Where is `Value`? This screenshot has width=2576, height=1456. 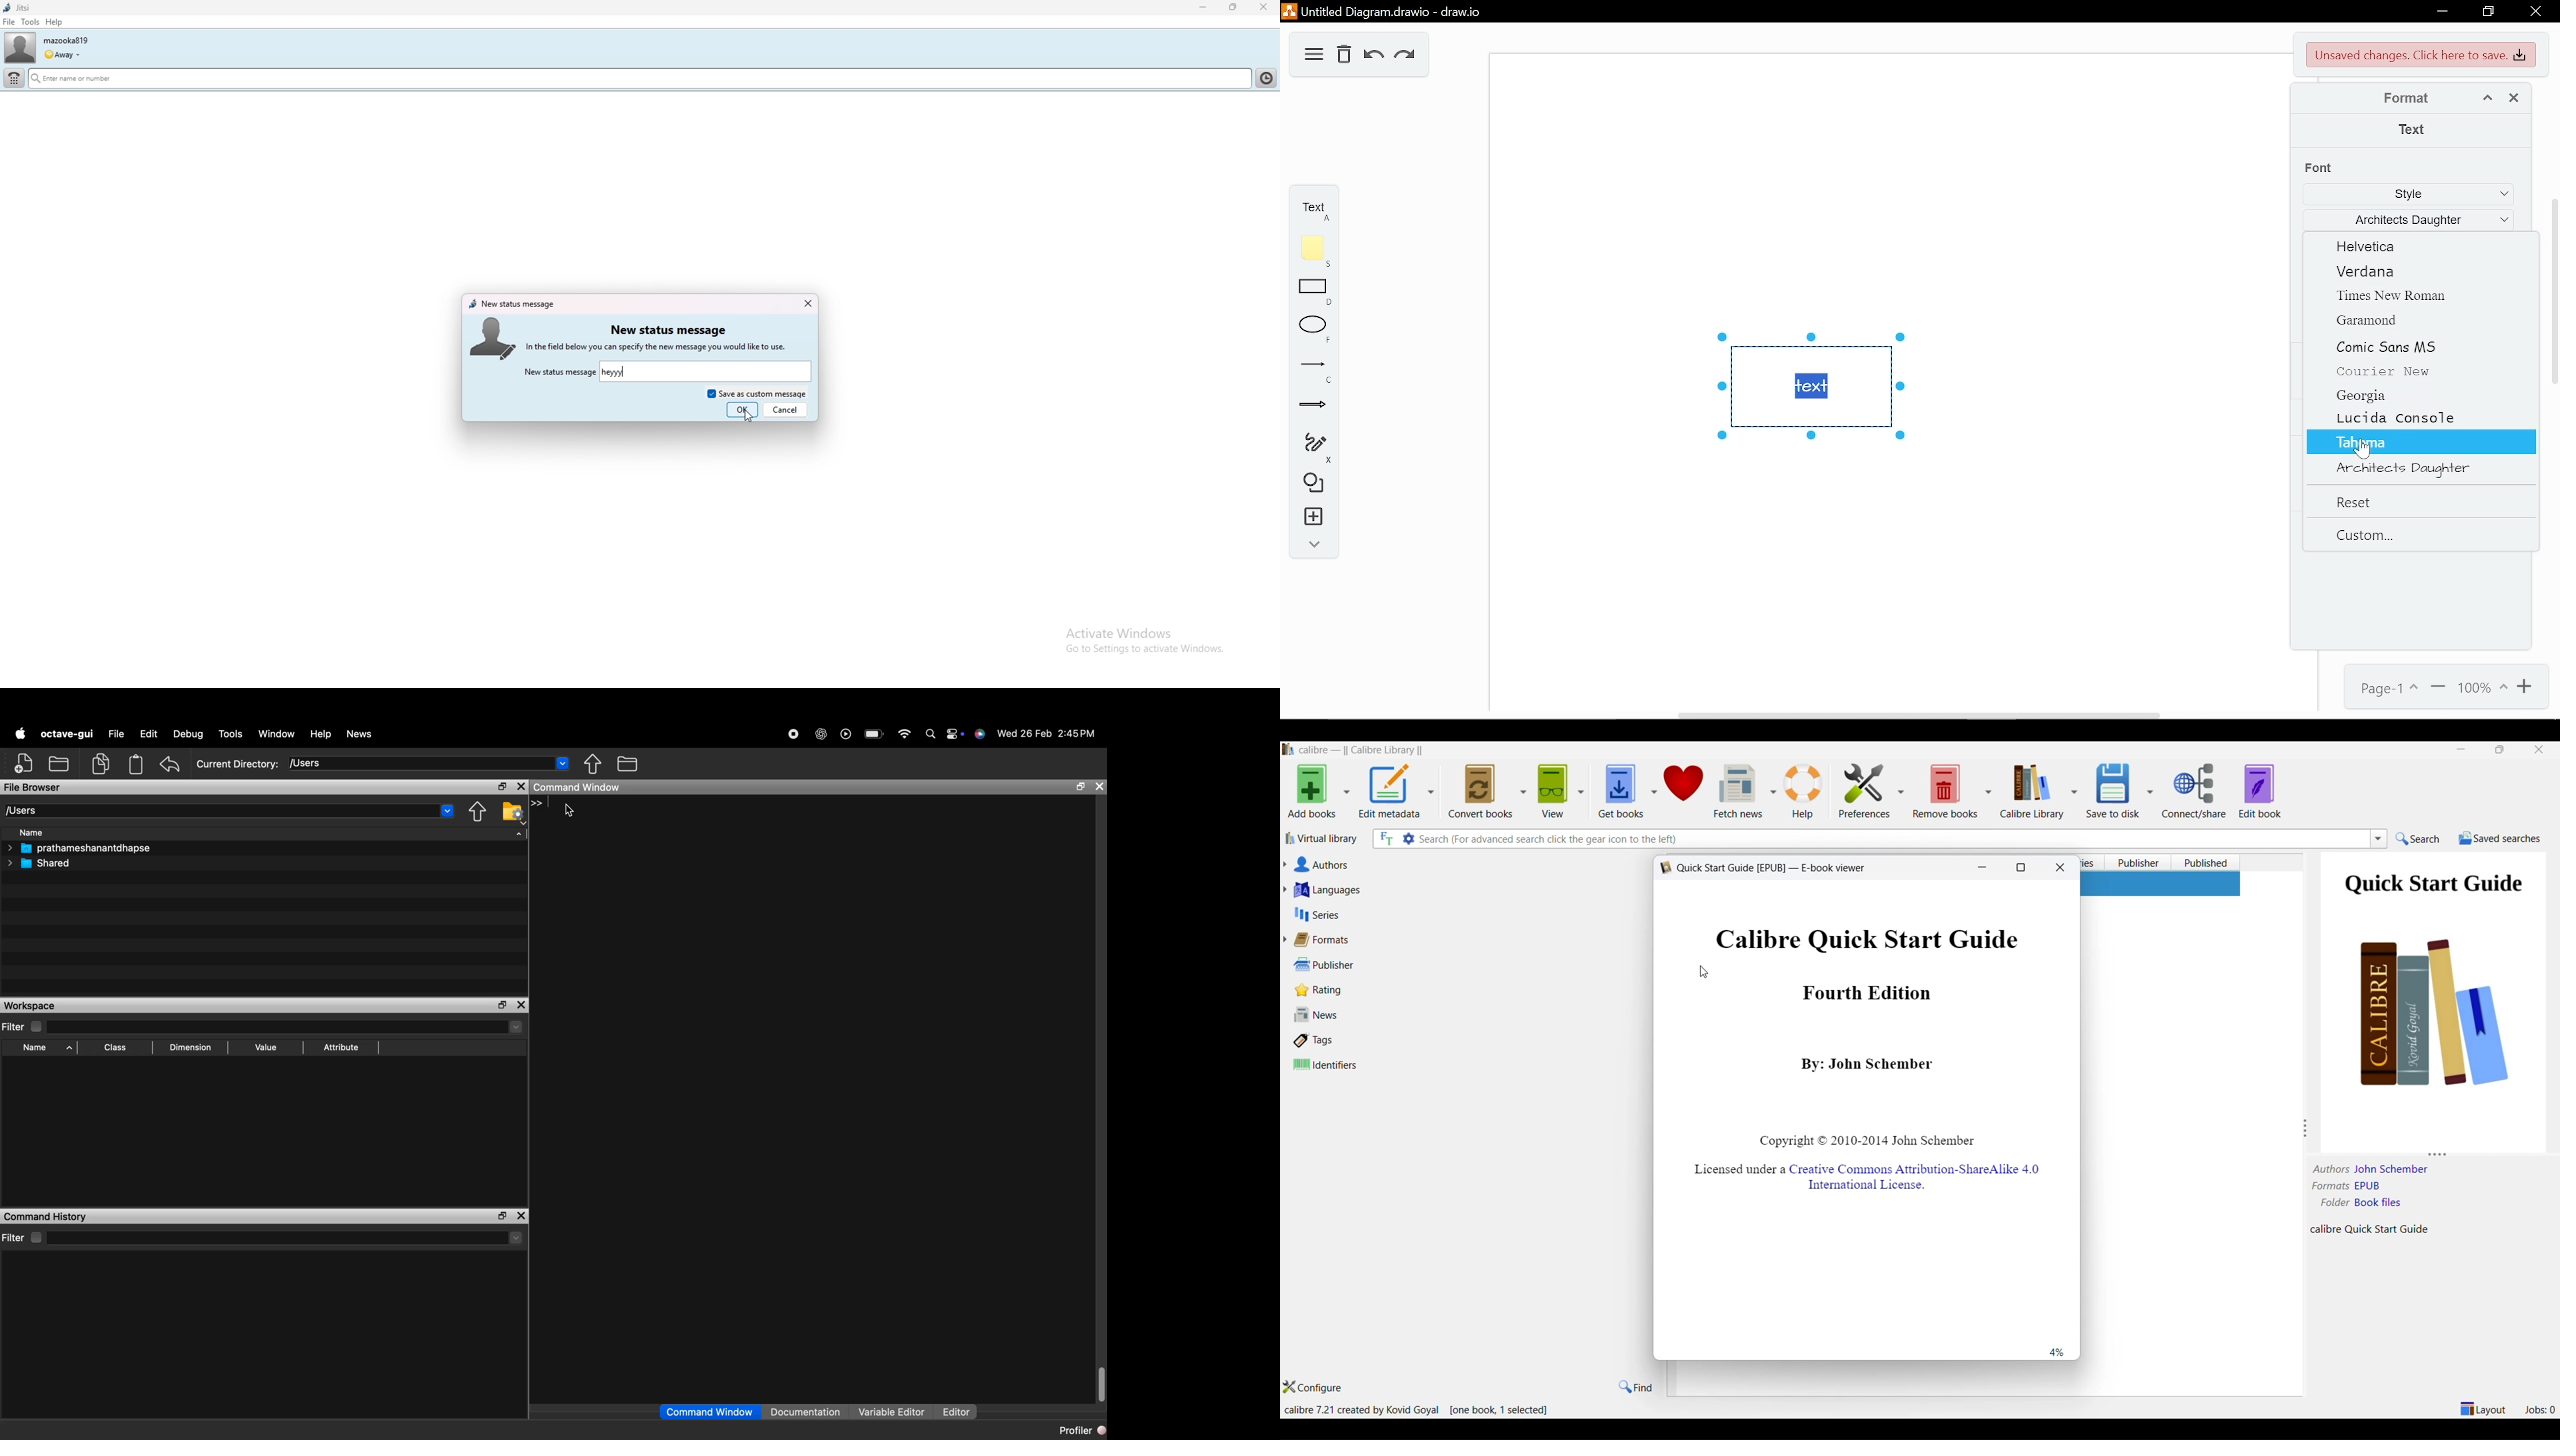 Value is located at coordinates (268, 1046).